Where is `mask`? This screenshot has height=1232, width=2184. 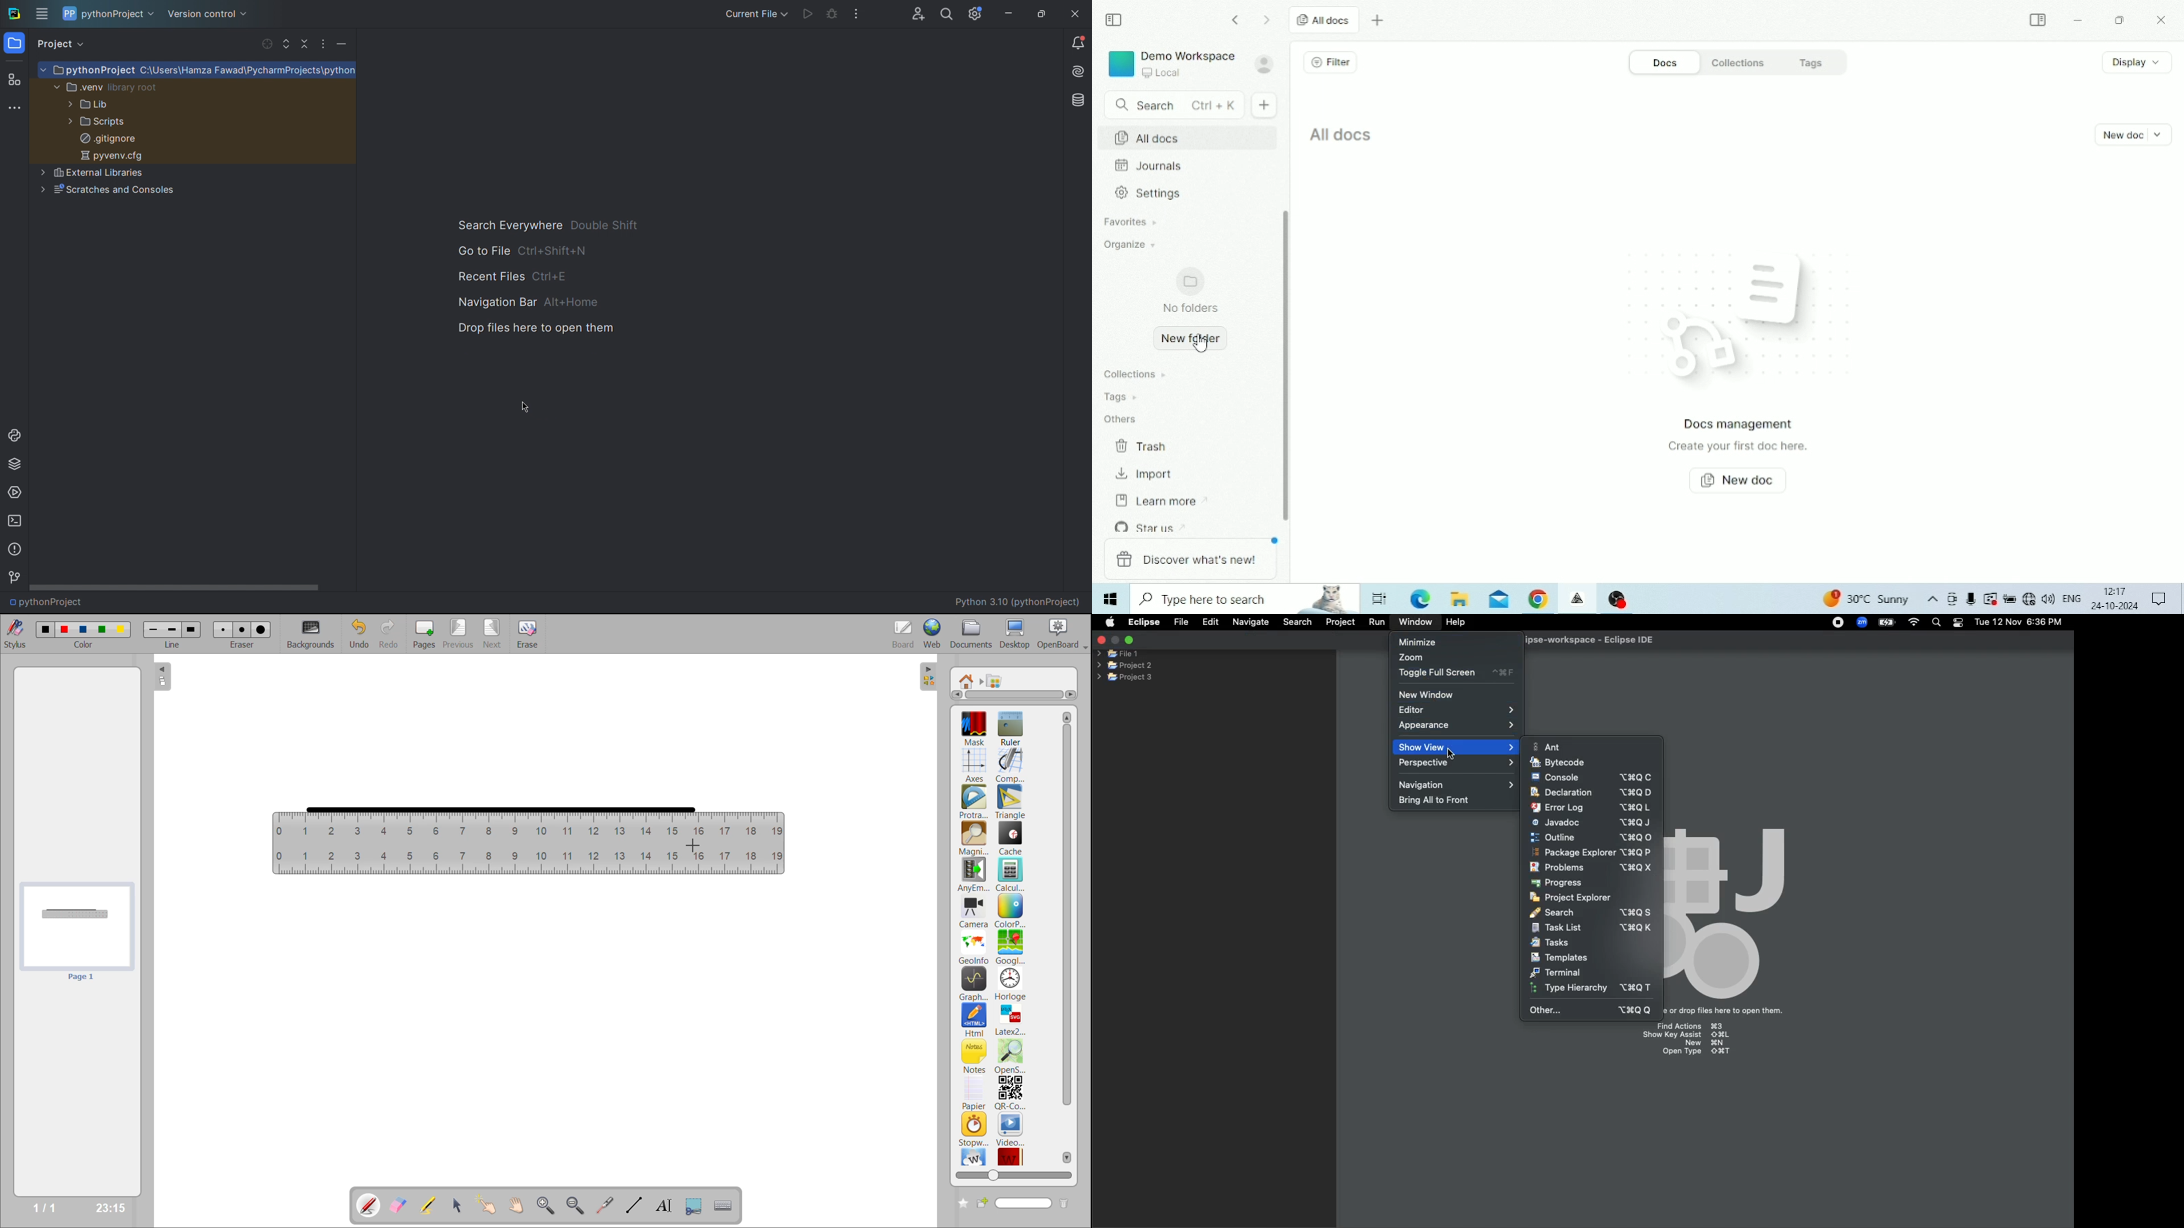 mask is located at coordinates (977, 728).